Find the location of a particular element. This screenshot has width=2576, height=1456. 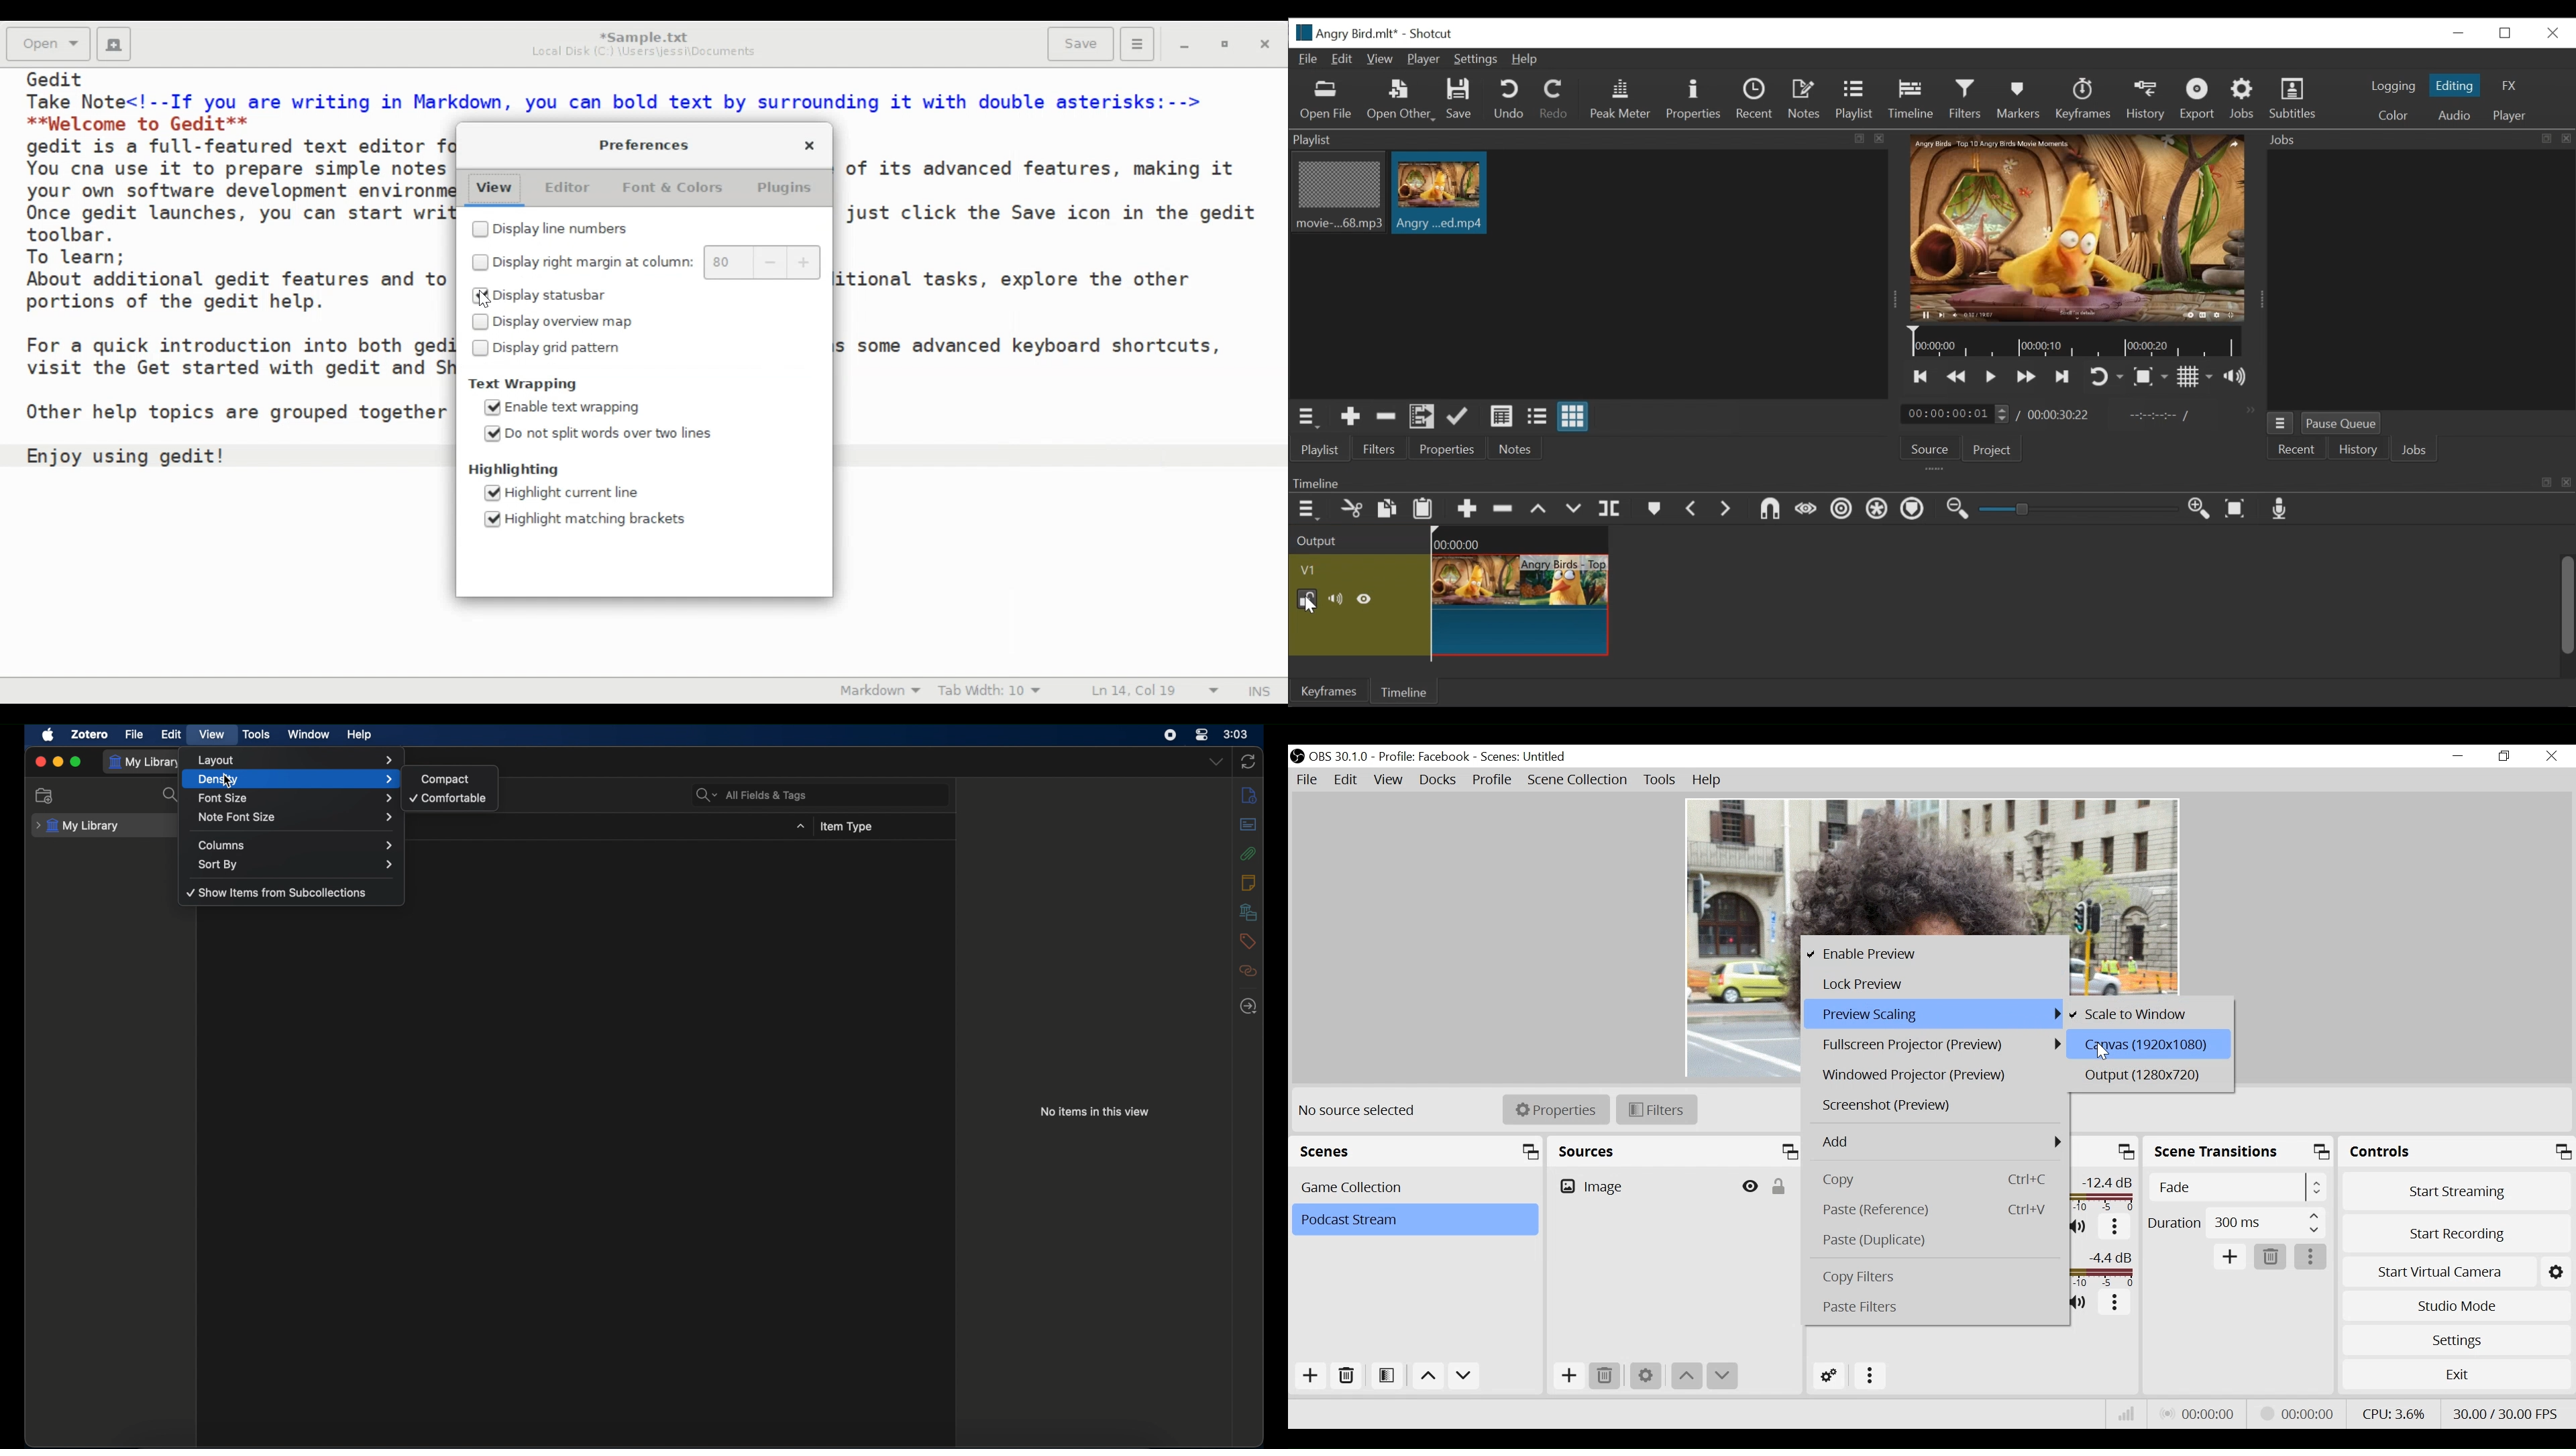

Peak Meter is located at coordinates (1621, 99).